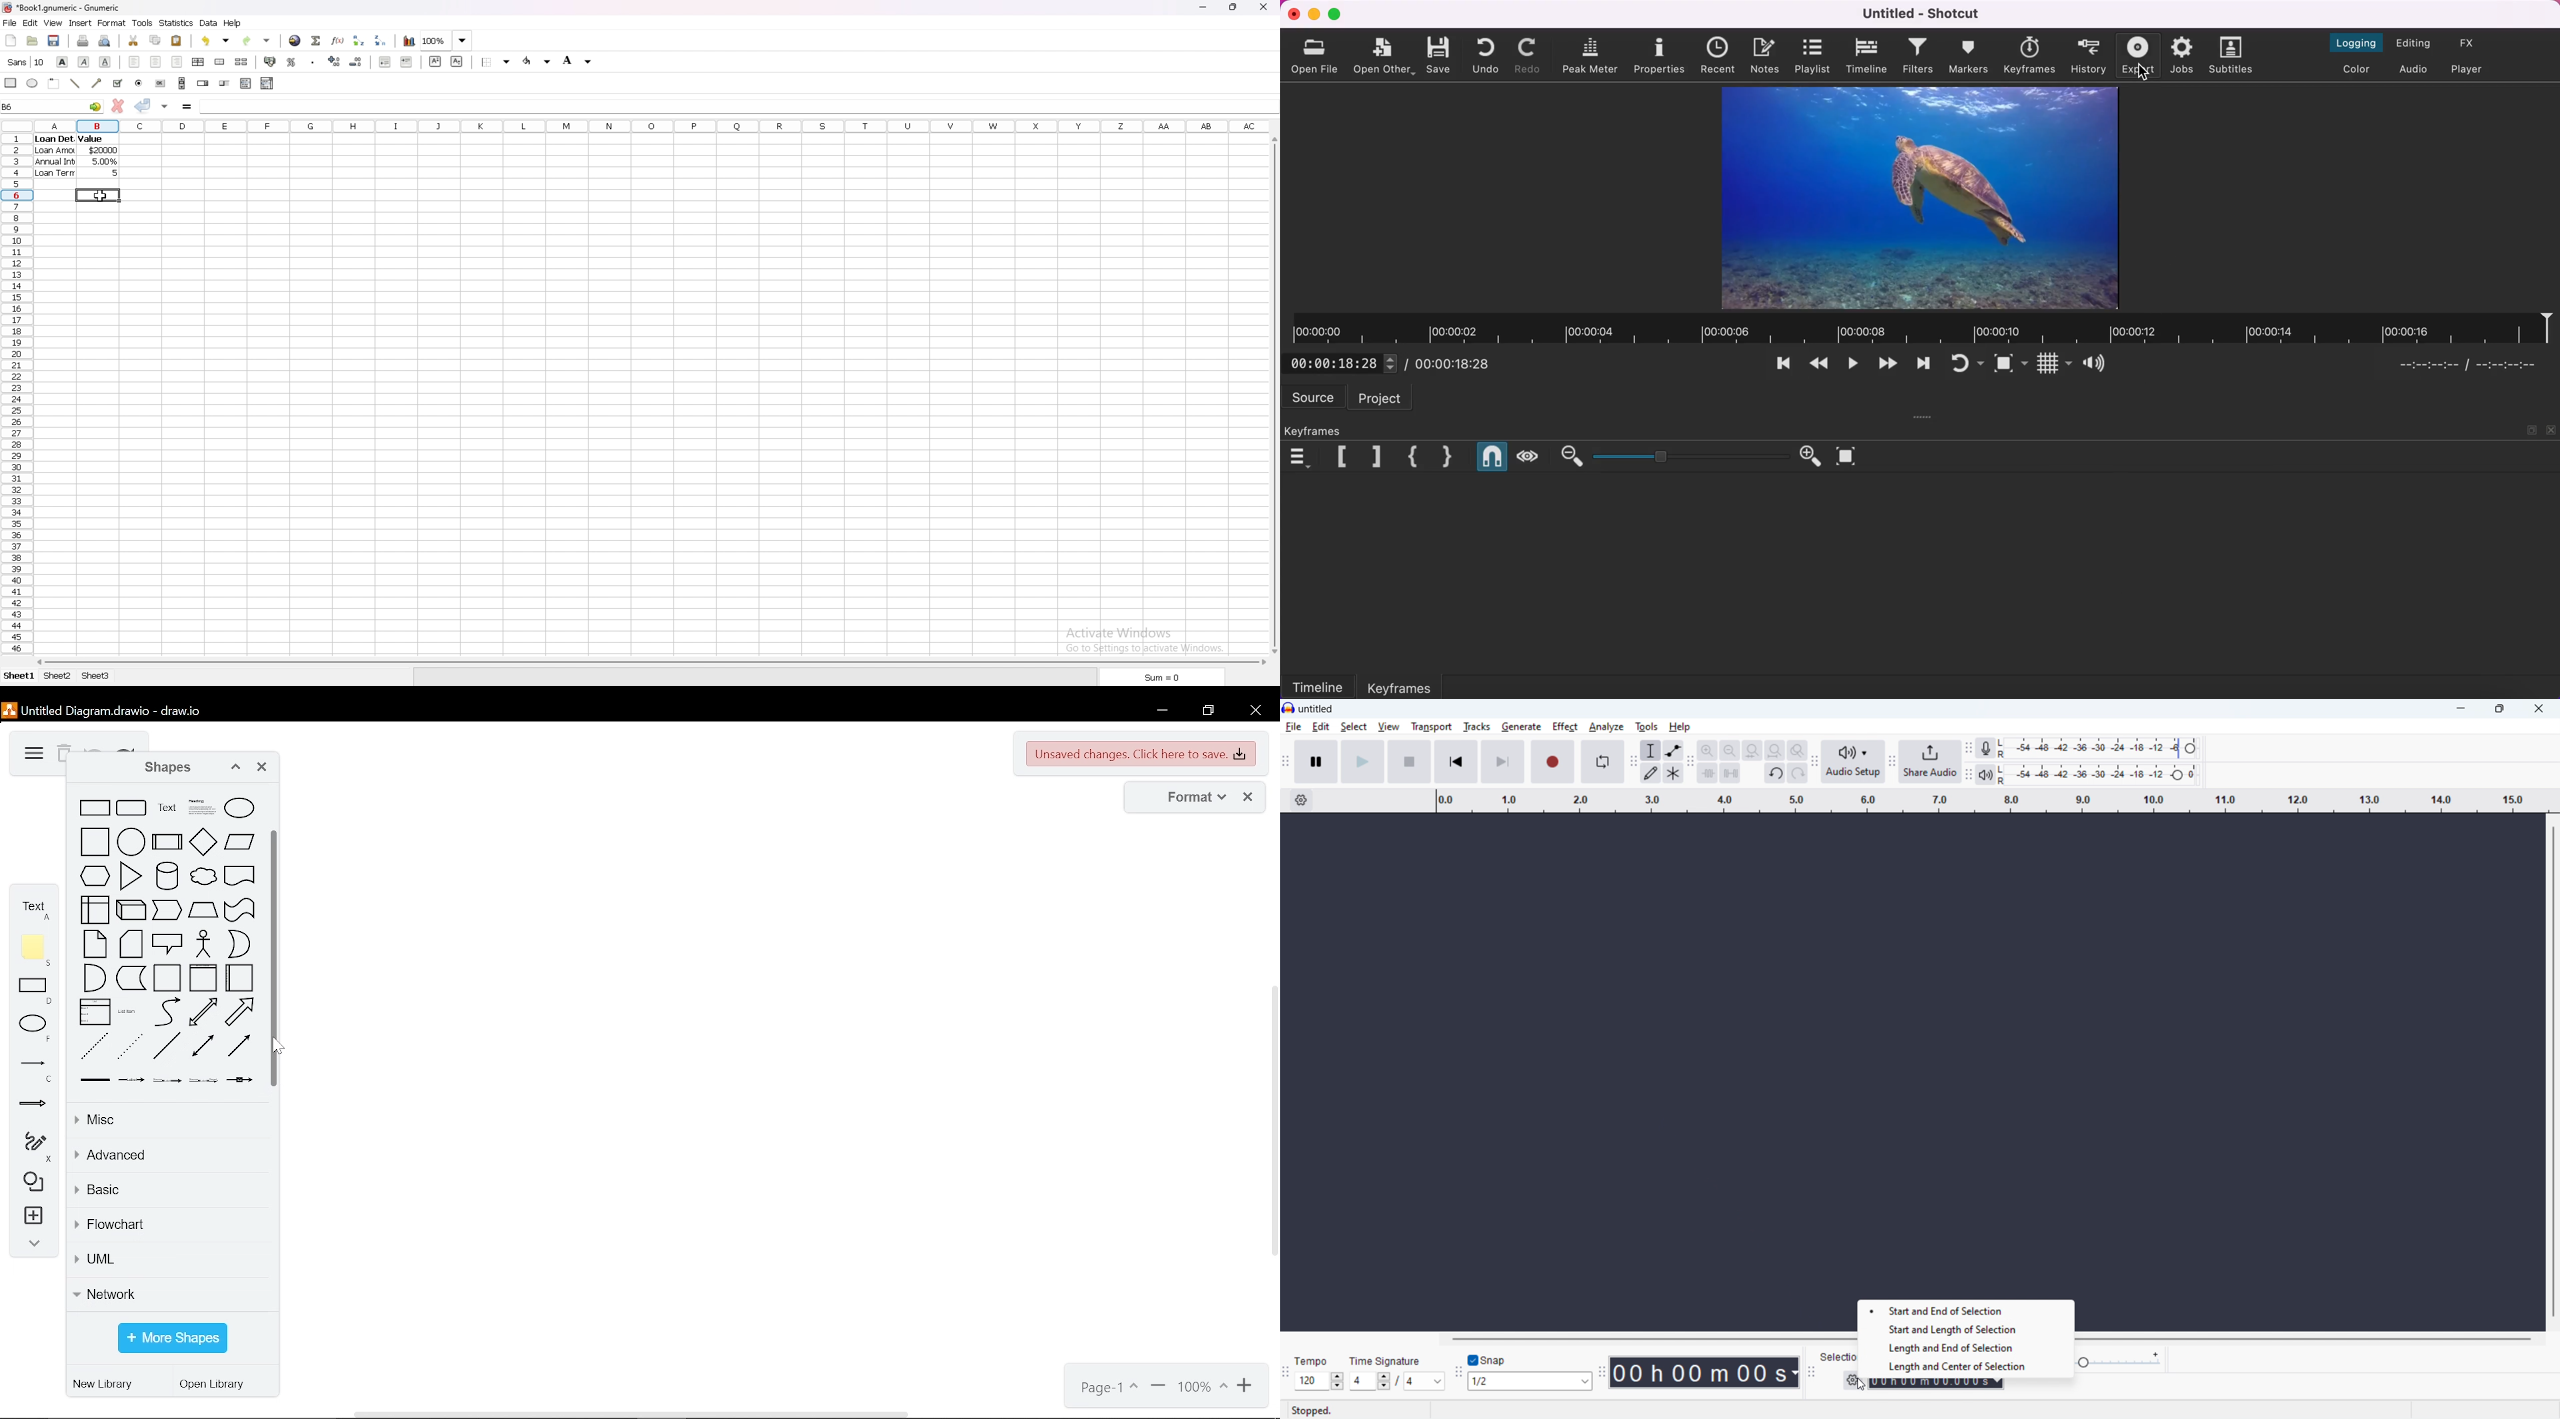  What do you see at coordinates (2090, 55) in the screenshot?
I see `history` at bounding box center [2090, 55].